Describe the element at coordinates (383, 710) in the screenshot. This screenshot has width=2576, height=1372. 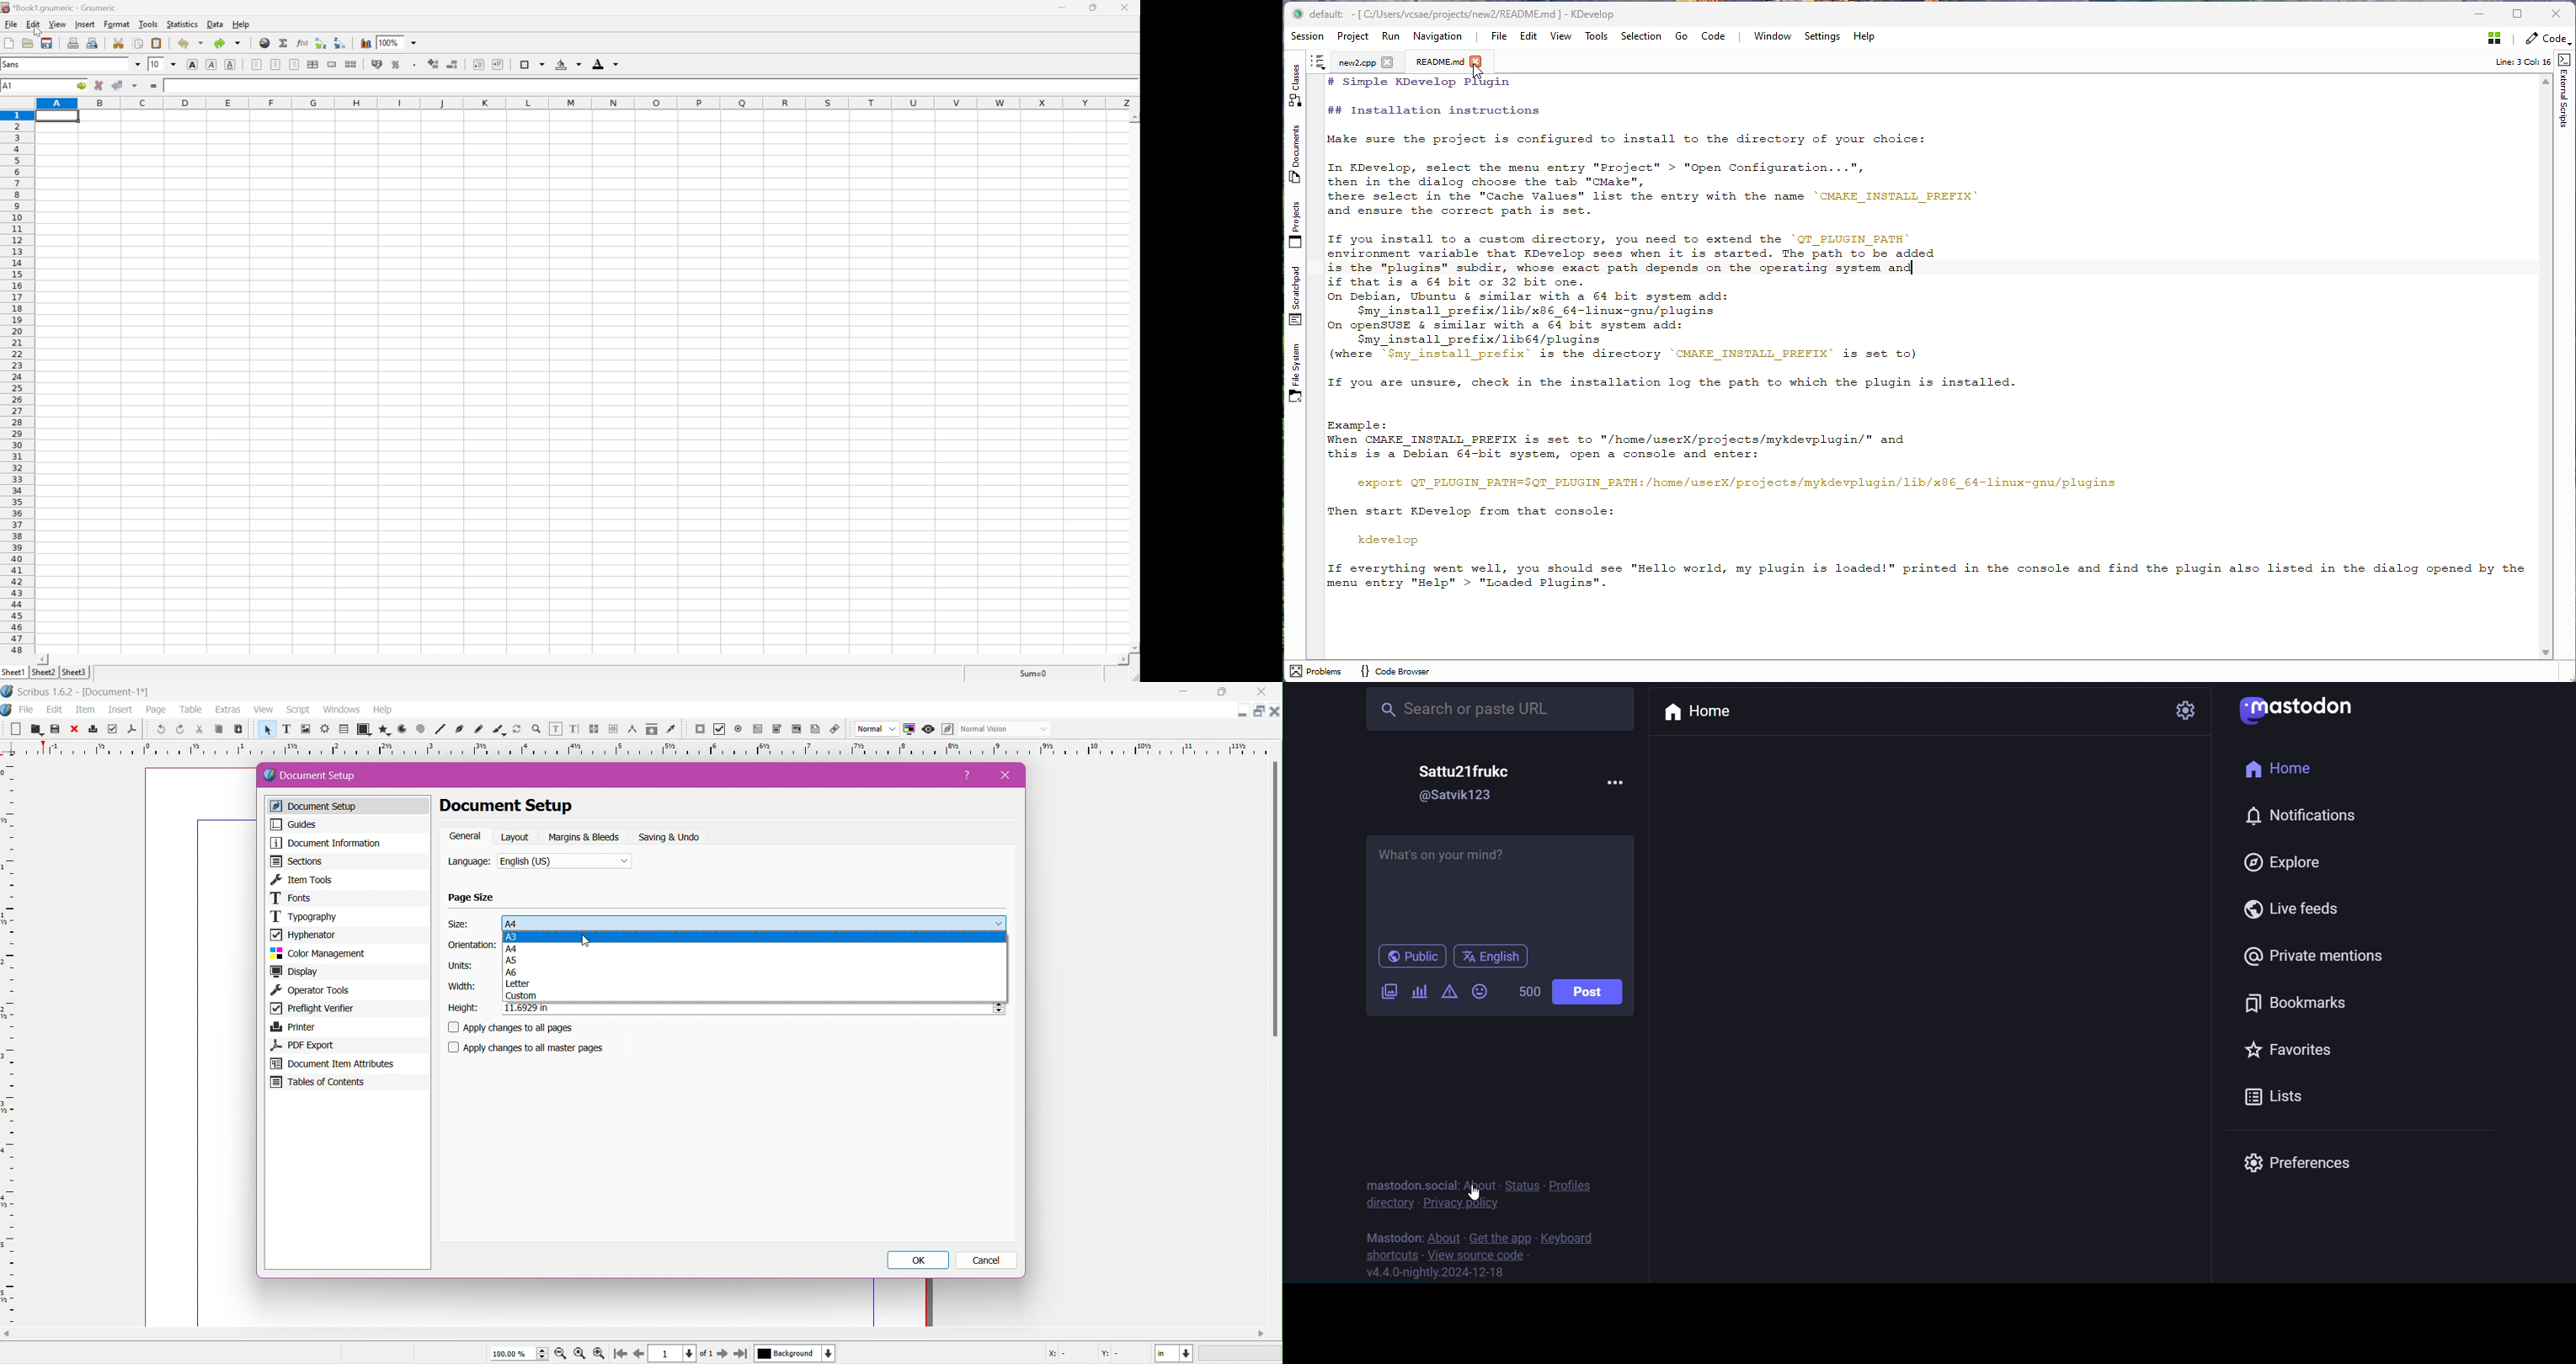
I see `help menu` at that location.